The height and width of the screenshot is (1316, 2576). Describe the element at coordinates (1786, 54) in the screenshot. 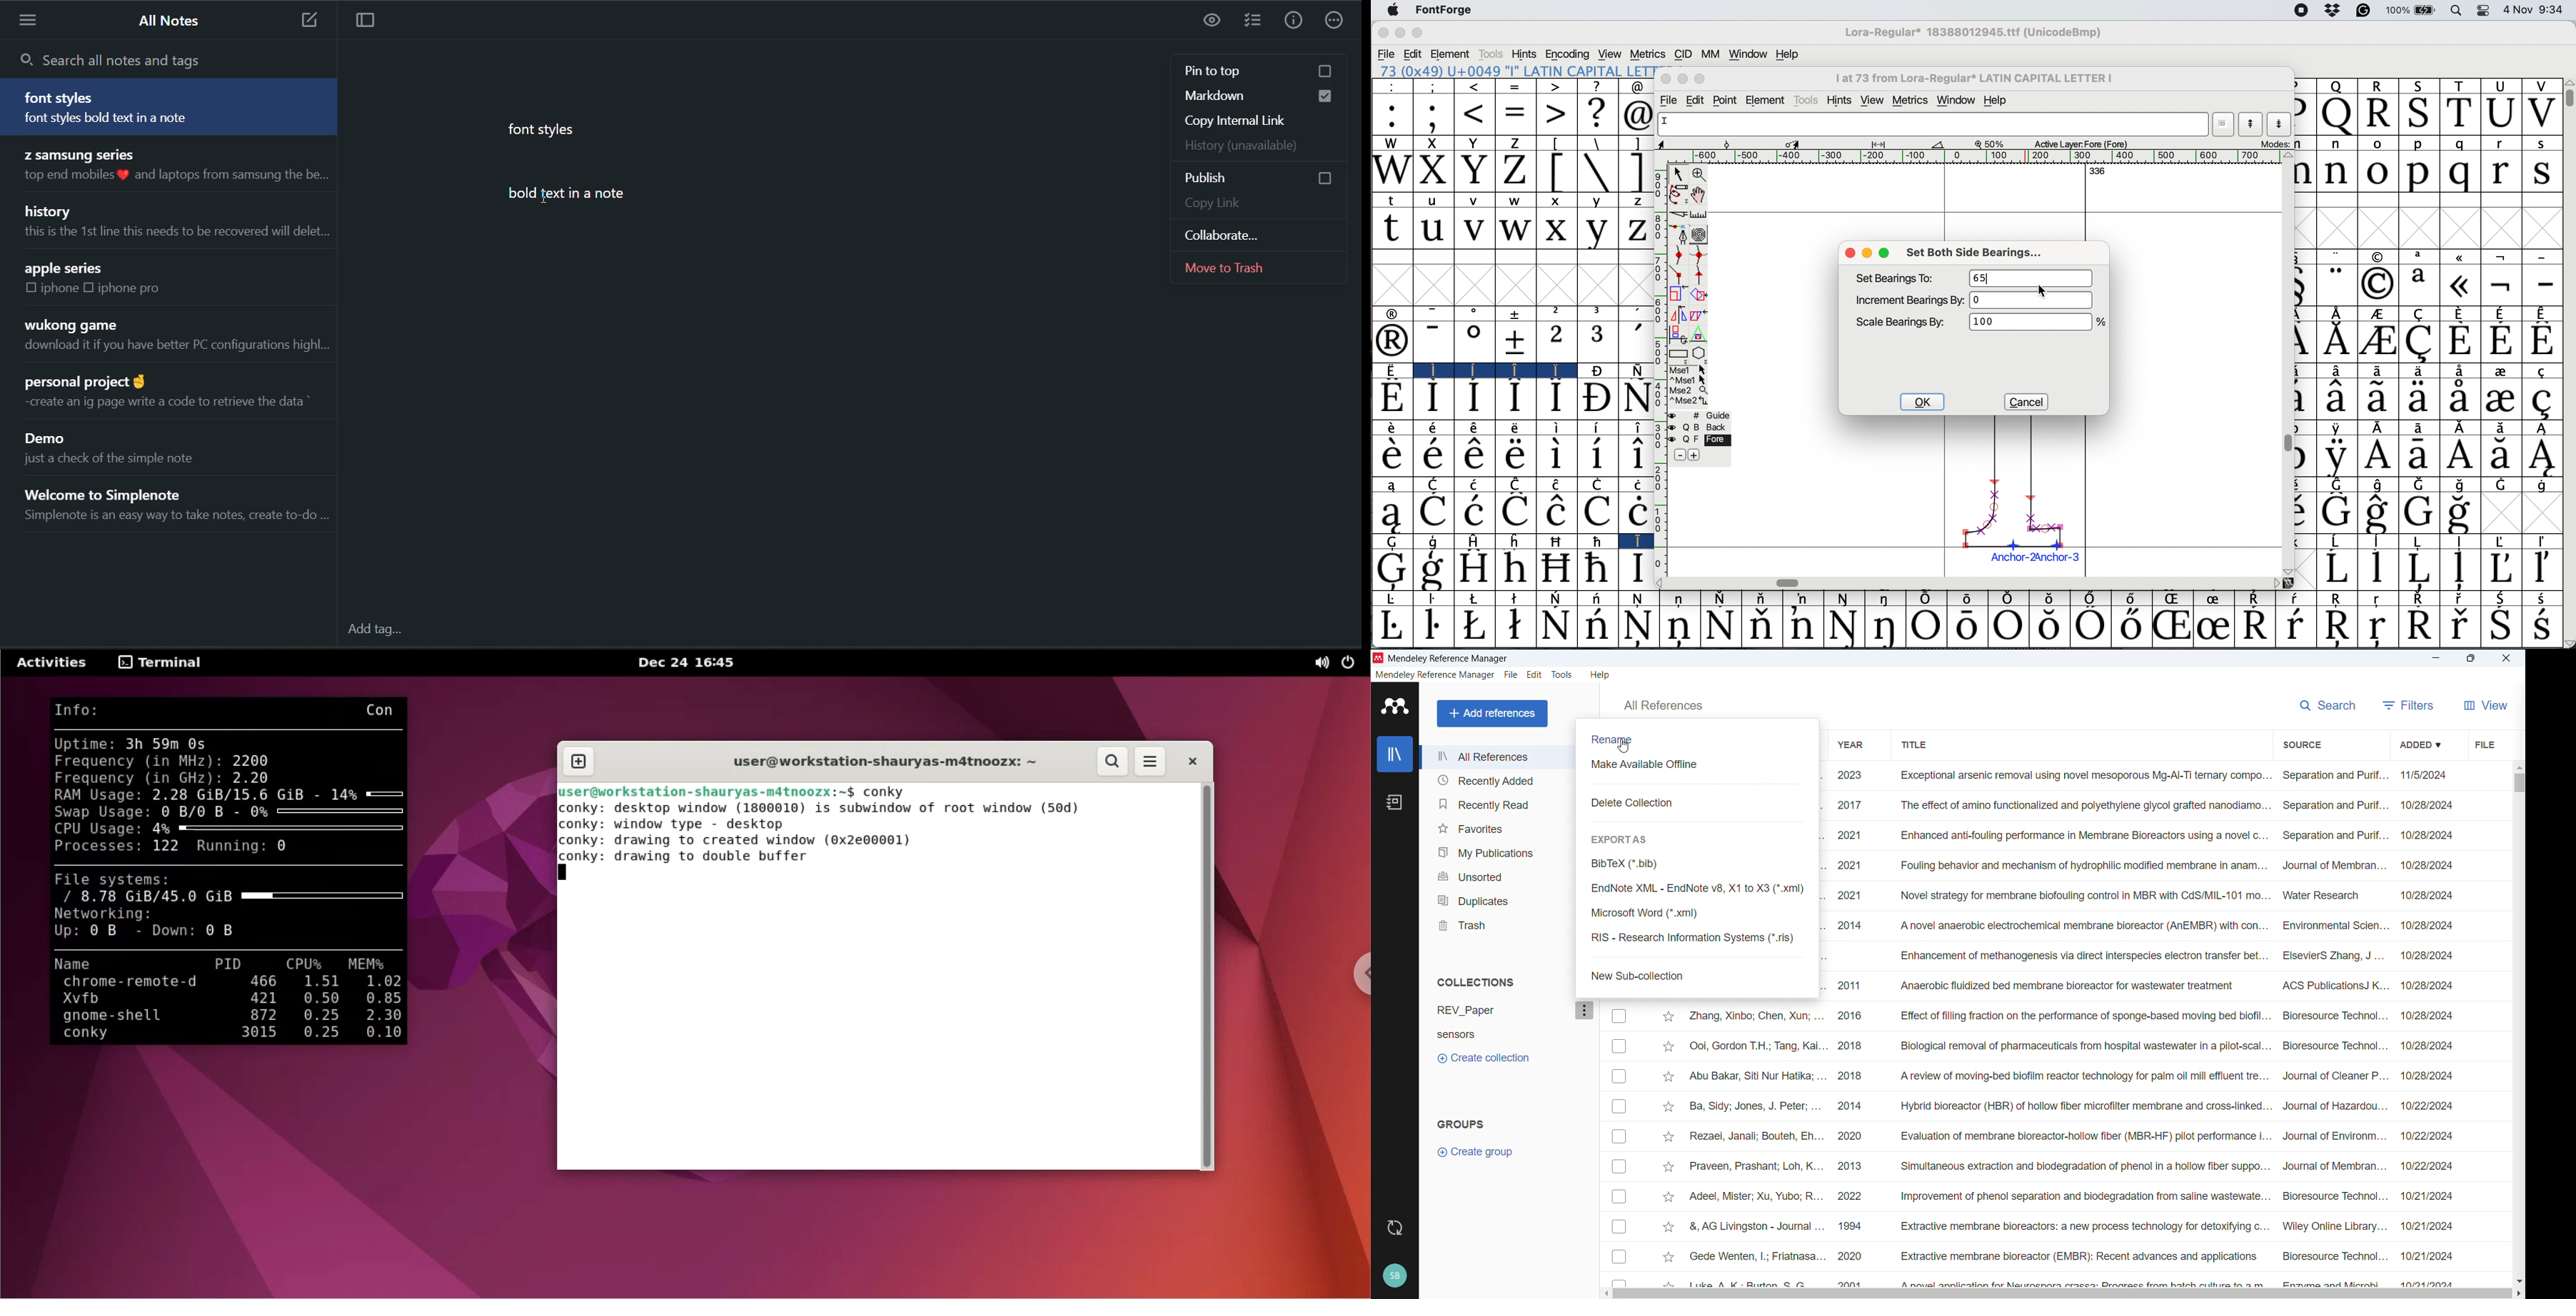

I see `help` at that location.